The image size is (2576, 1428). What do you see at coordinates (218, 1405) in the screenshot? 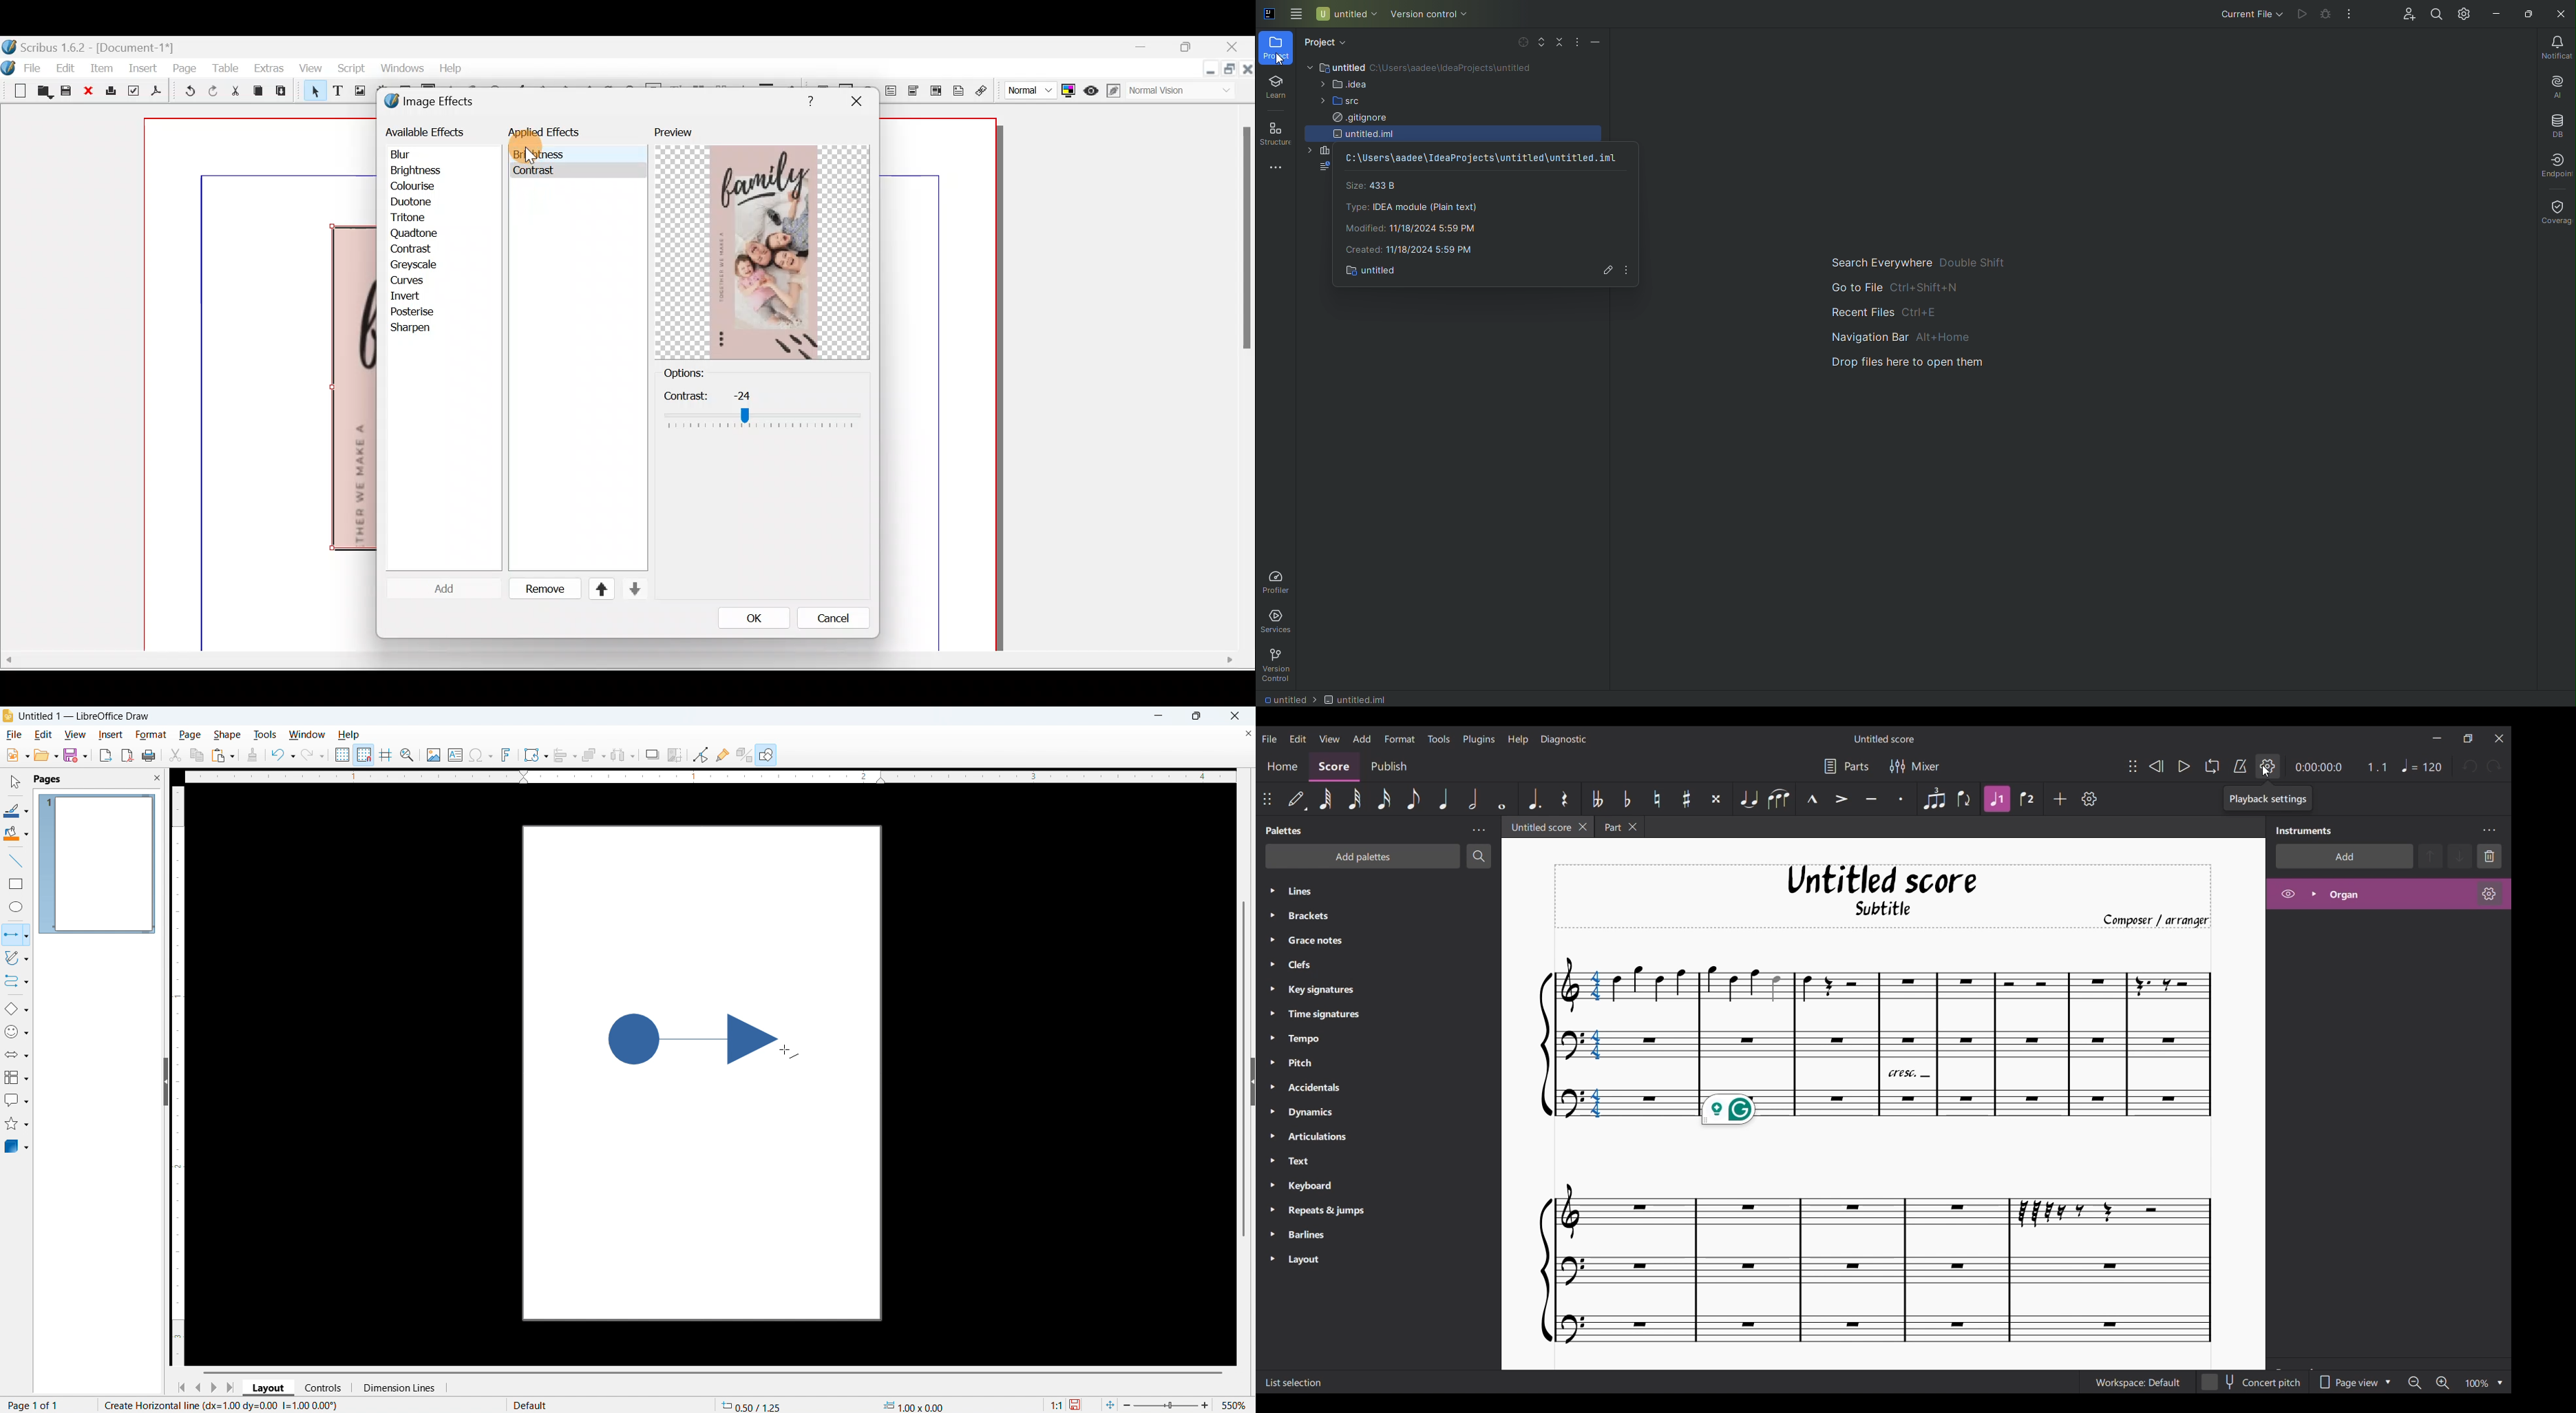
I see `Create Horizontal line (dx=1.00 dy=0.00 I=1.00 0.00°)` at bounding box center [218, 1405].